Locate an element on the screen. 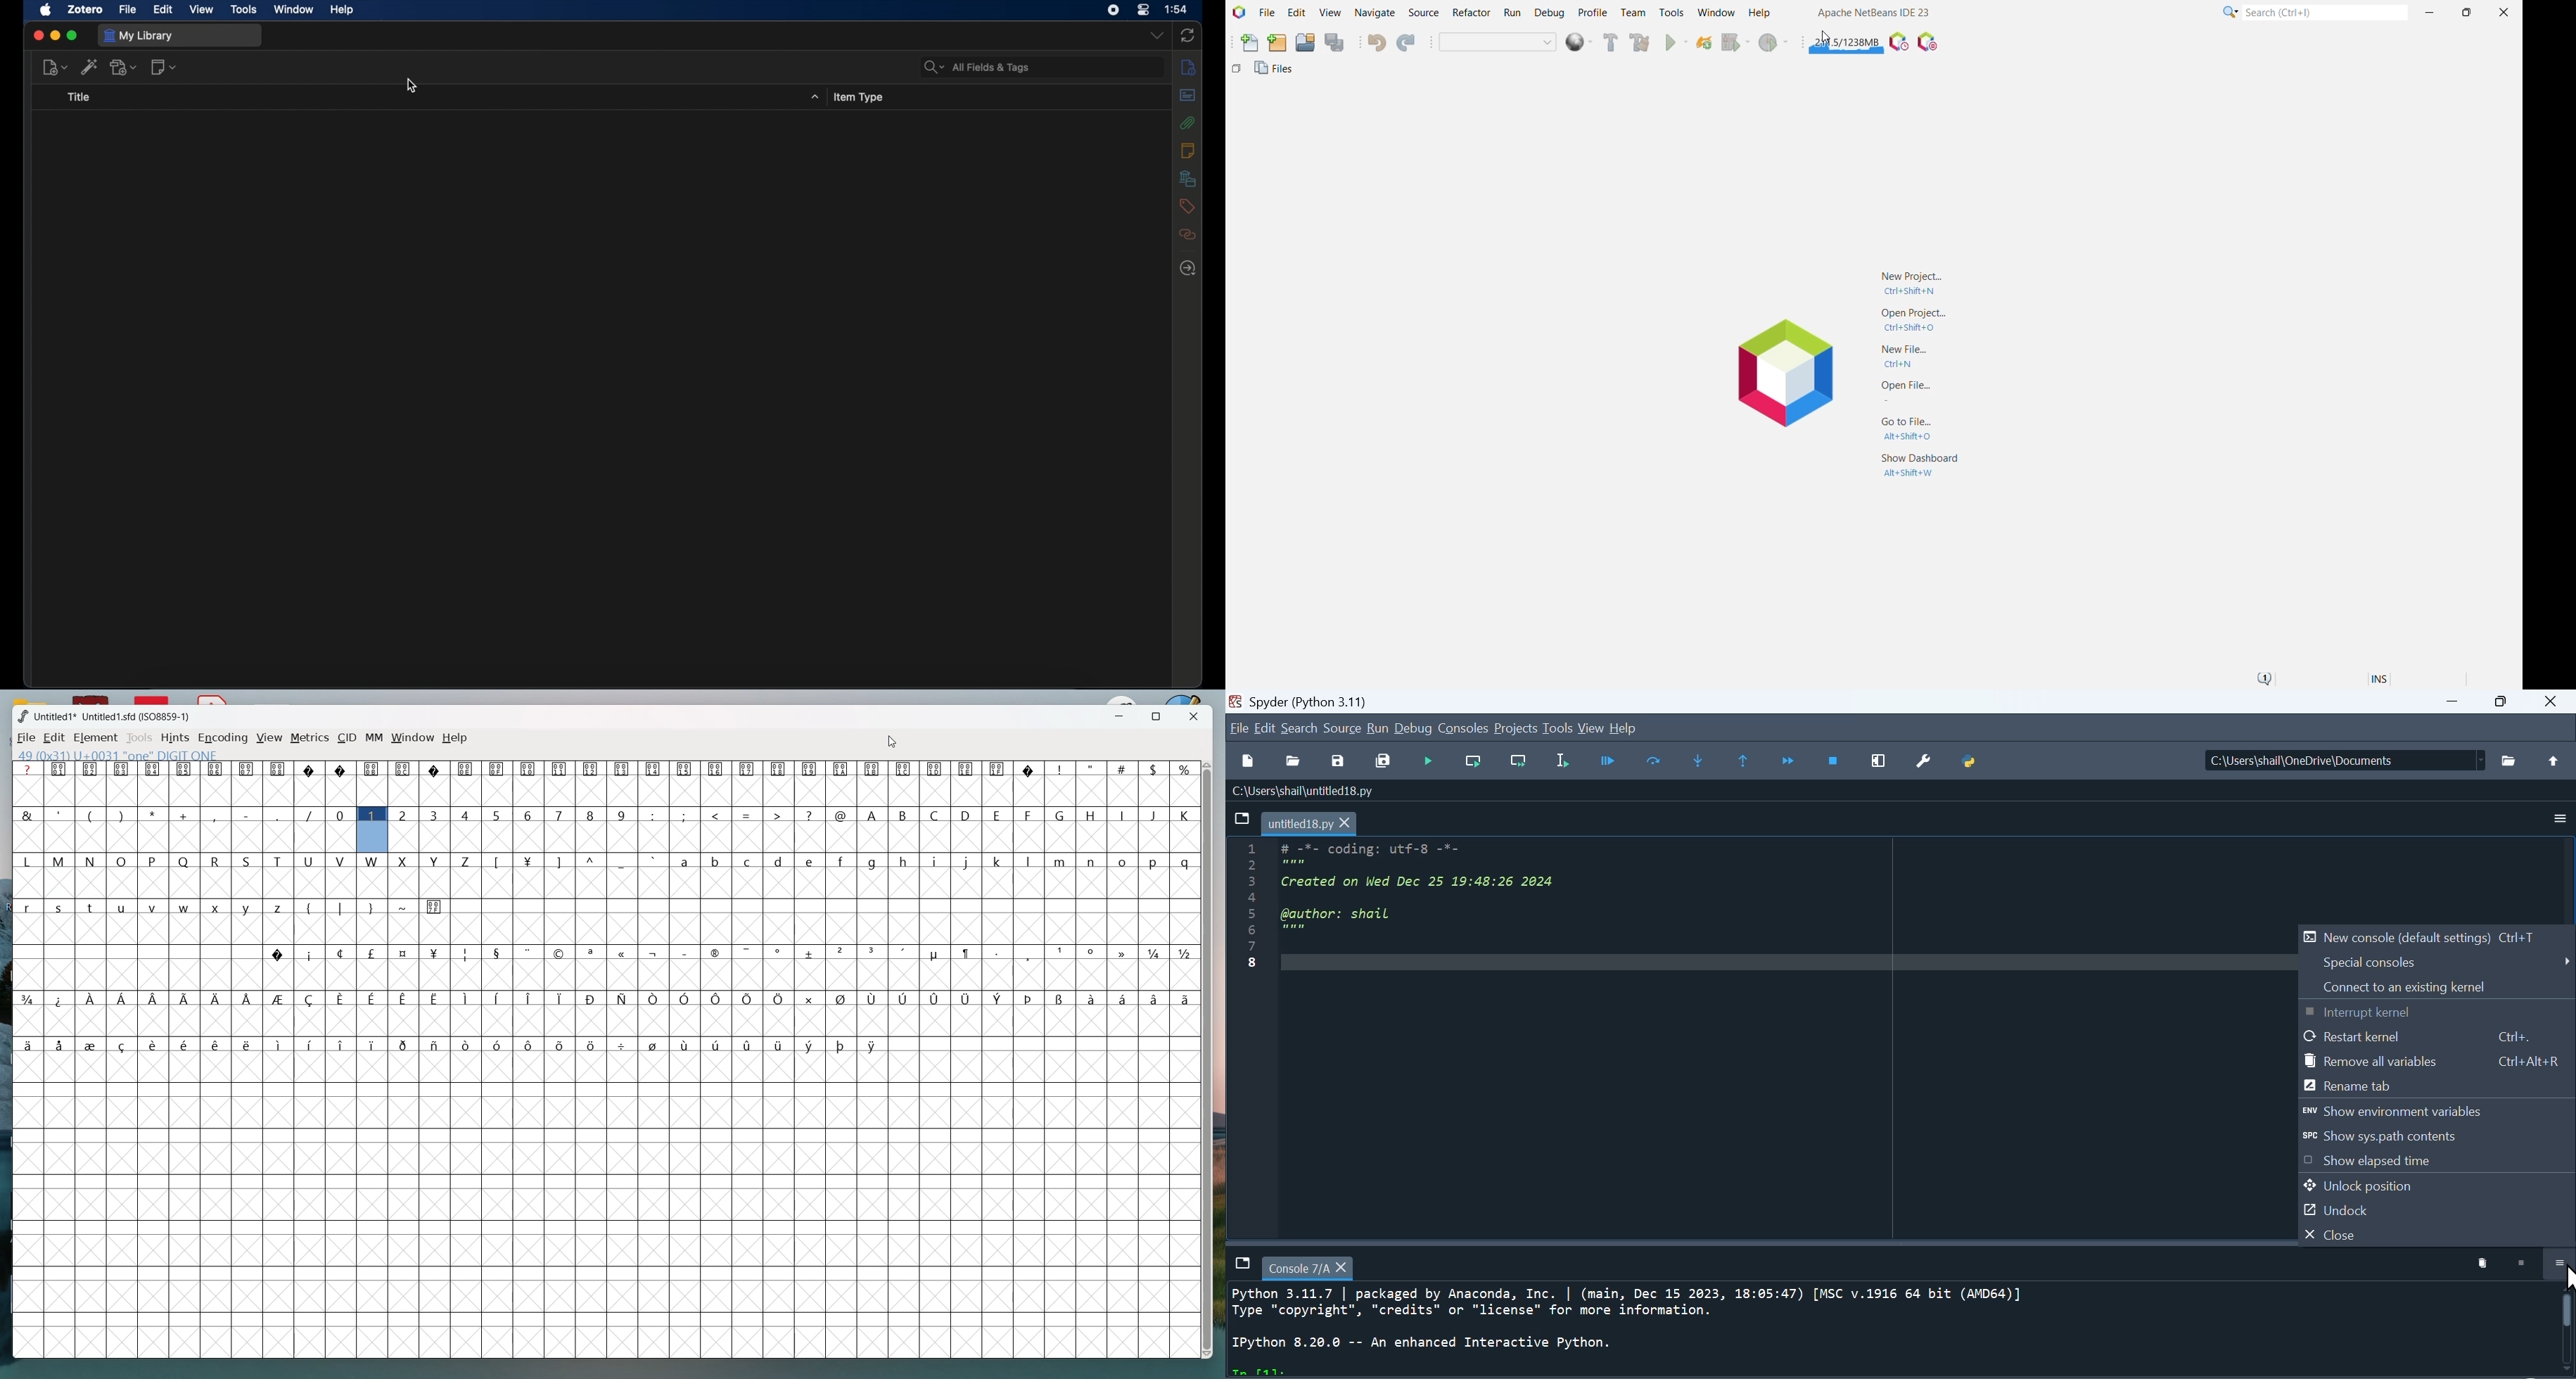 The image size is (2576, 1400). symbol is located at coordinates (216, 768).